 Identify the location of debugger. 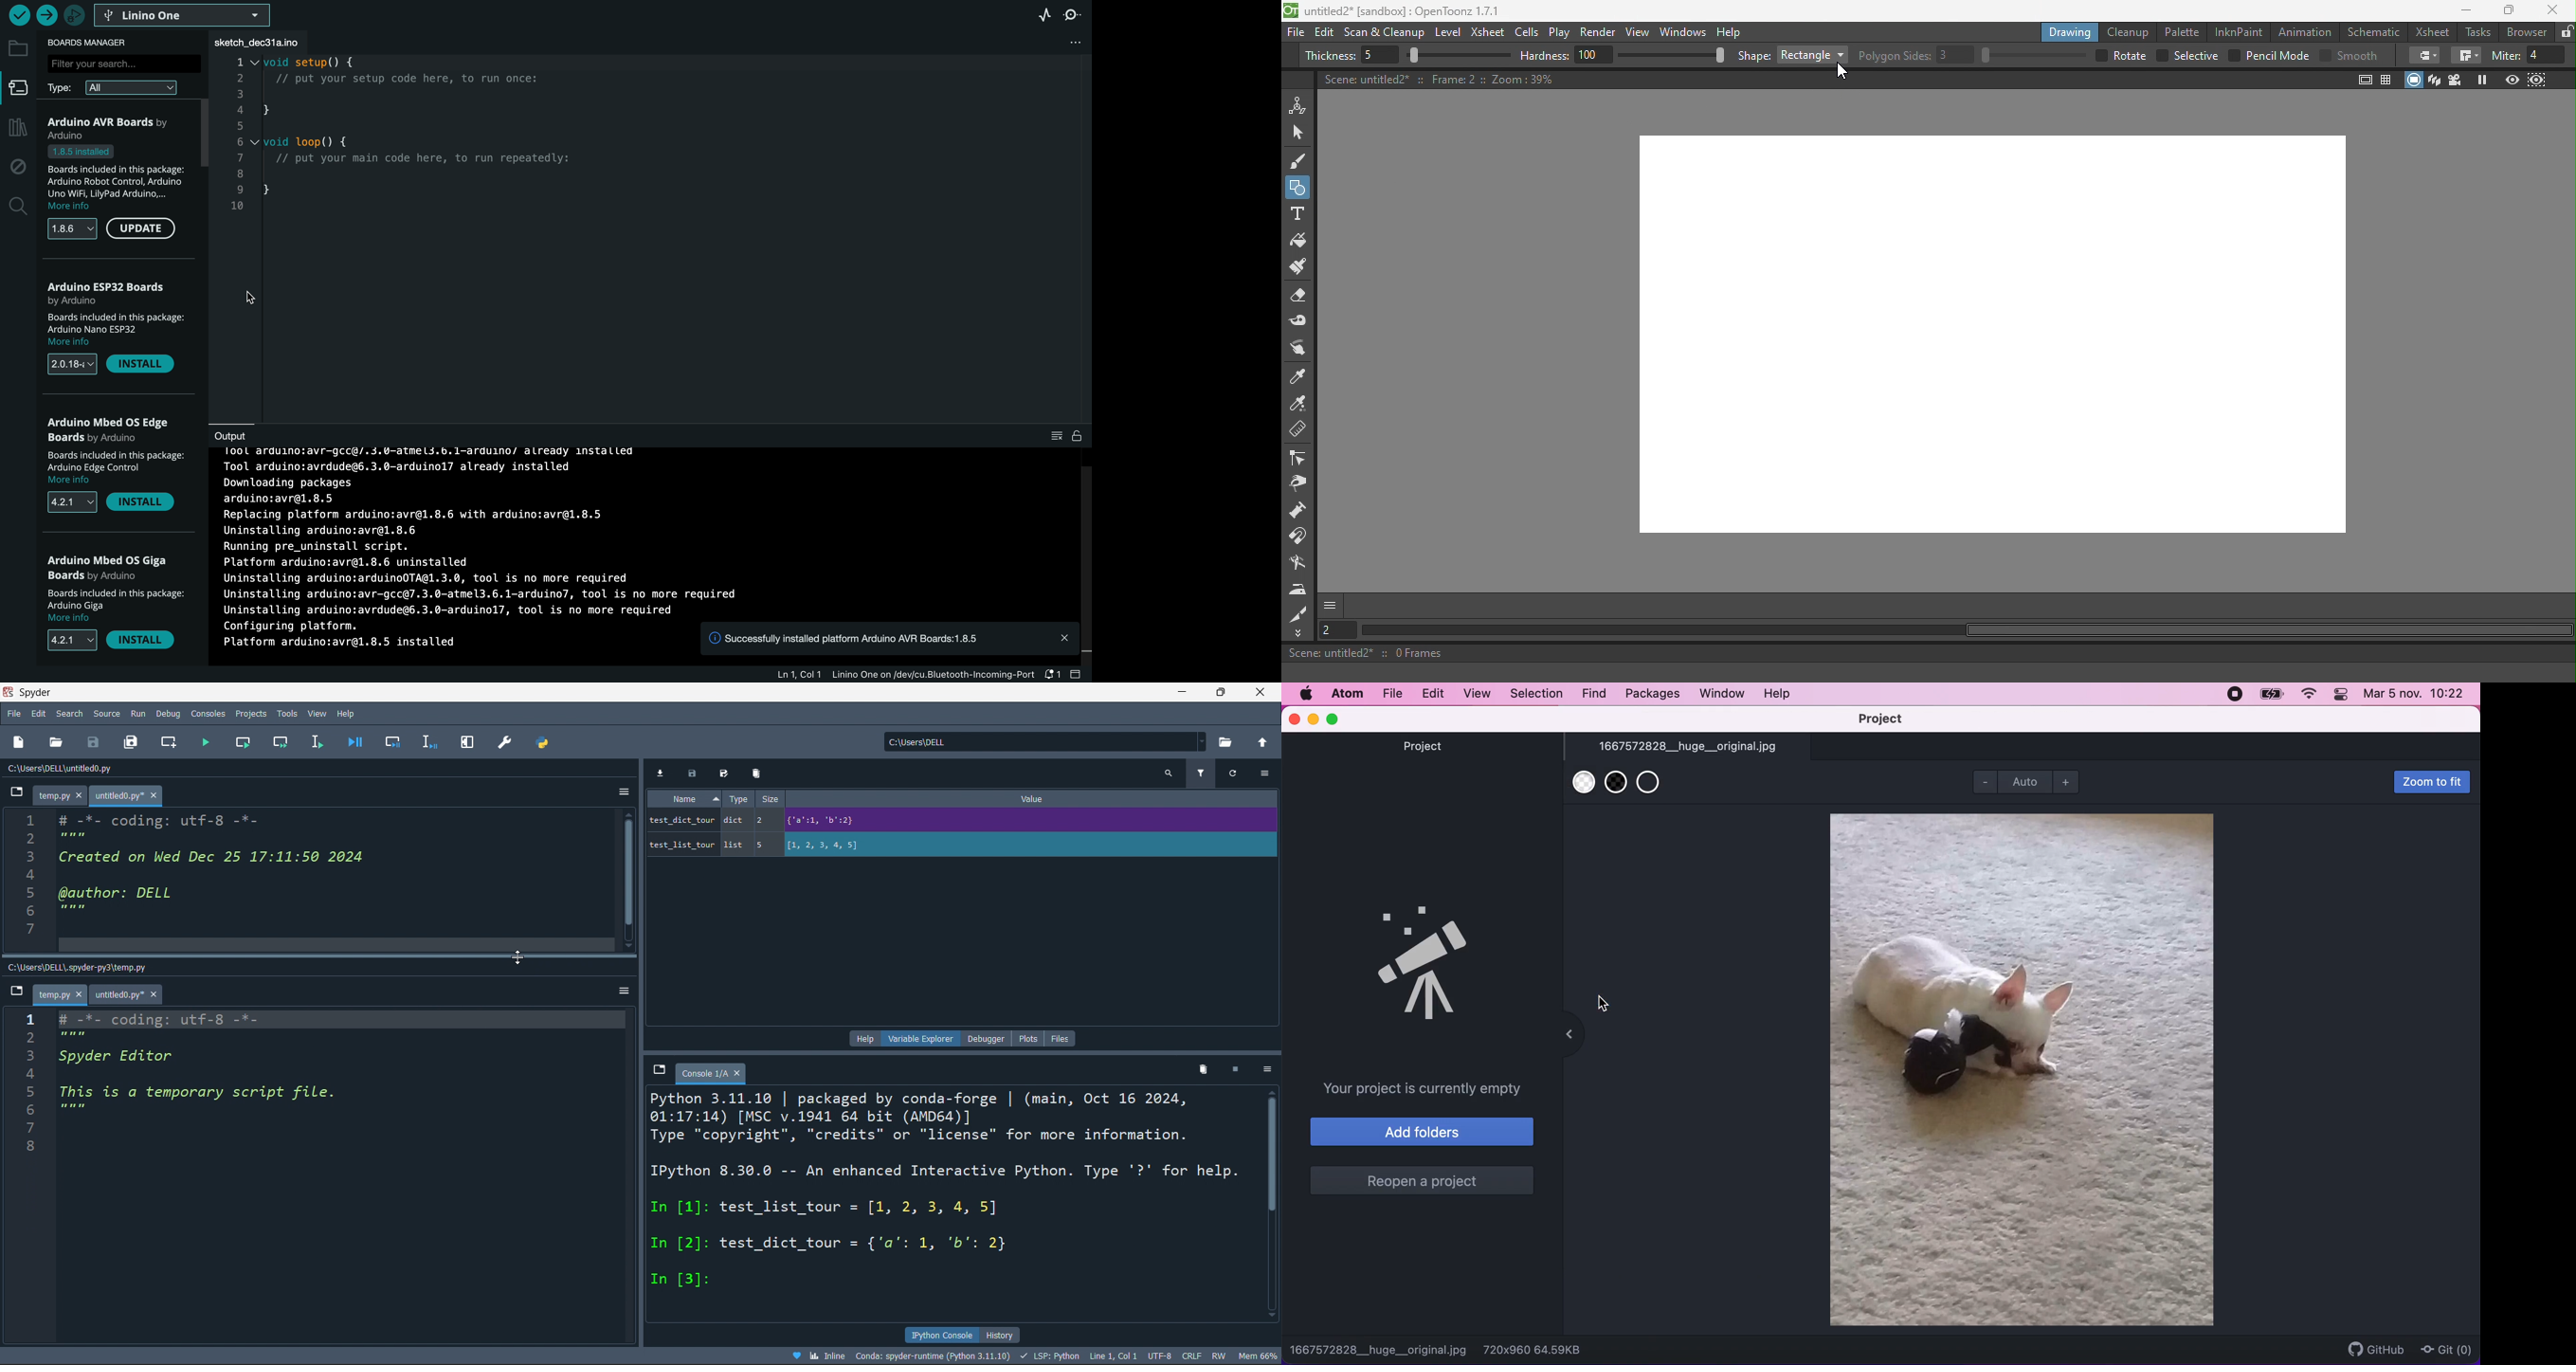
(982, 1038).